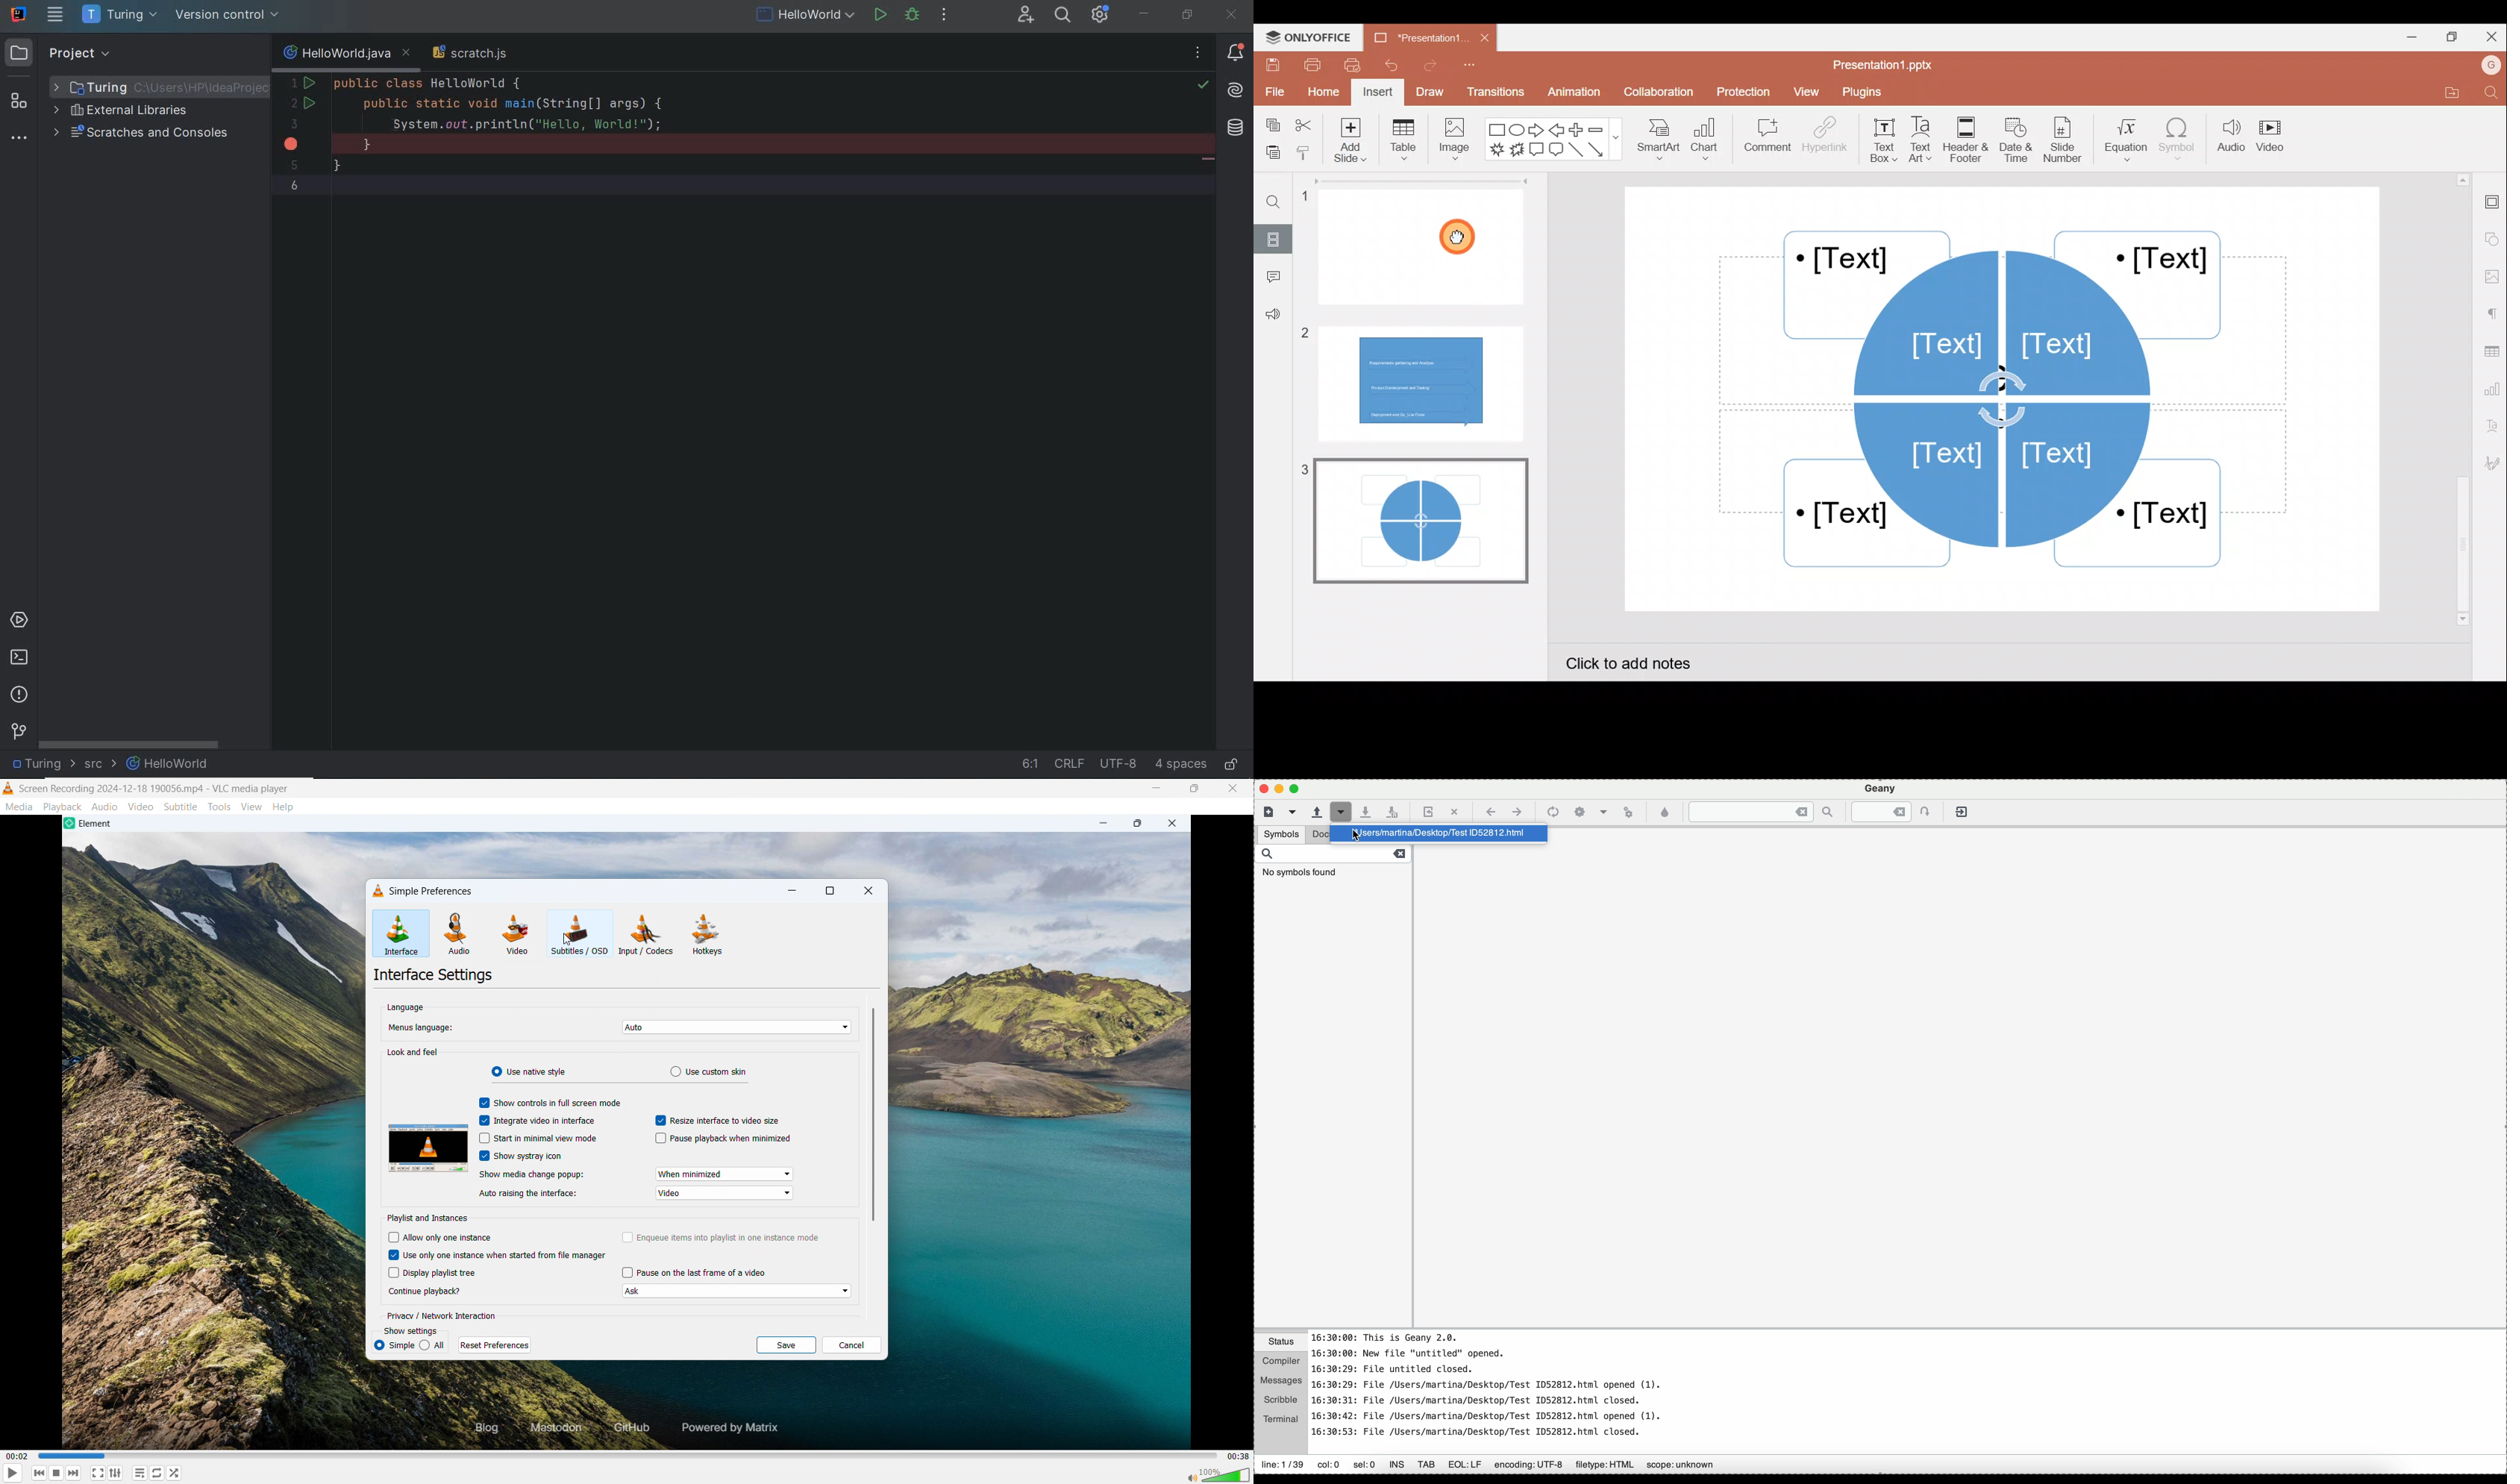  Describe the element at coordinates (2491, 203) in the screenshot. I see `Slide settings` at that location.